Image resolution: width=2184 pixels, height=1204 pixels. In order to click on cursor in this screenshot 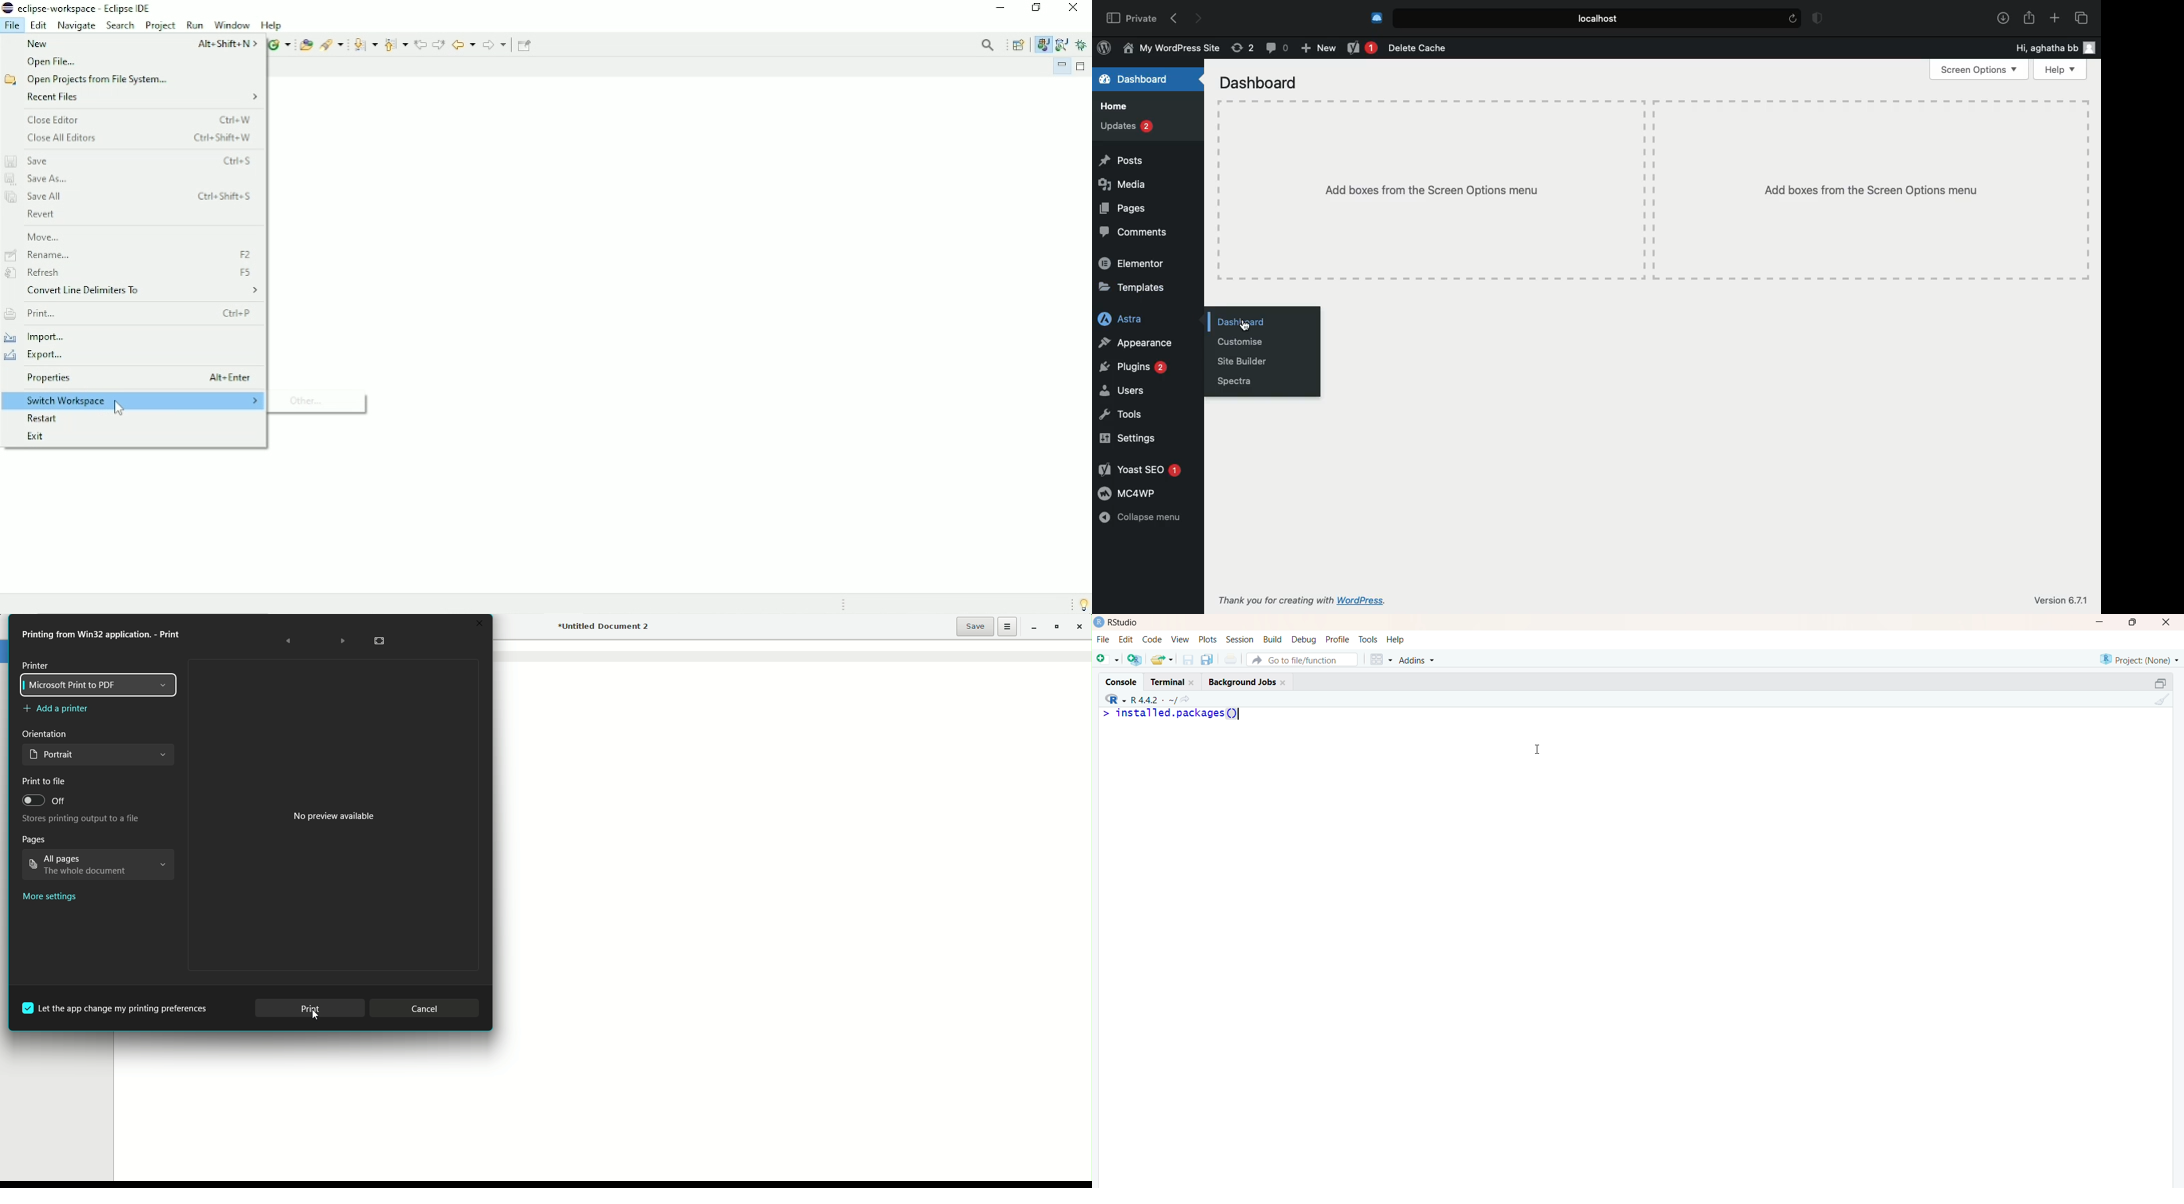, I will do `click(1538, 749)`.